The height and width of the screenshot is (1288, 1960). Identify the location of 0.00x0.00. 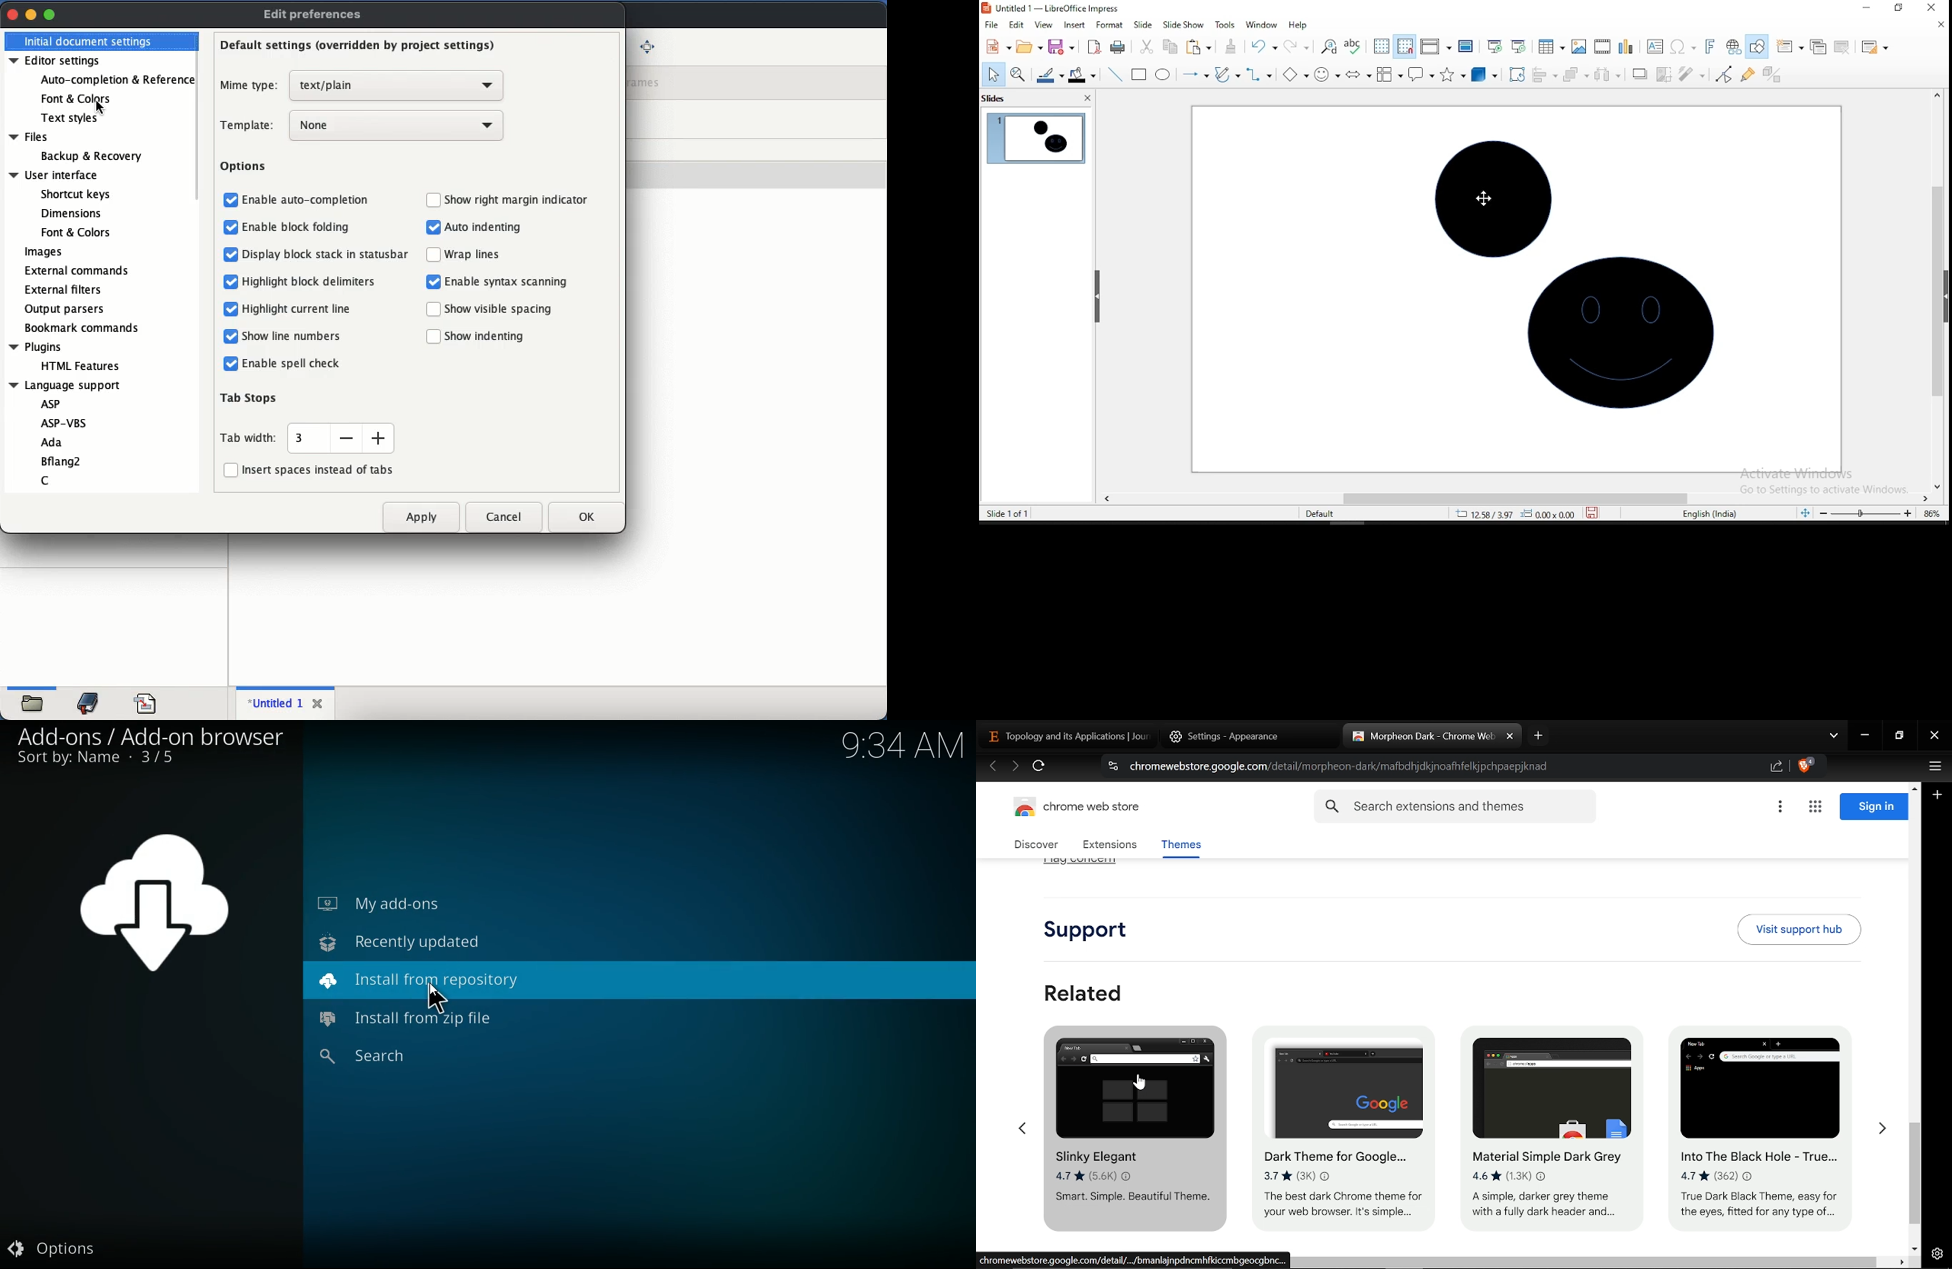
(1549, 514).